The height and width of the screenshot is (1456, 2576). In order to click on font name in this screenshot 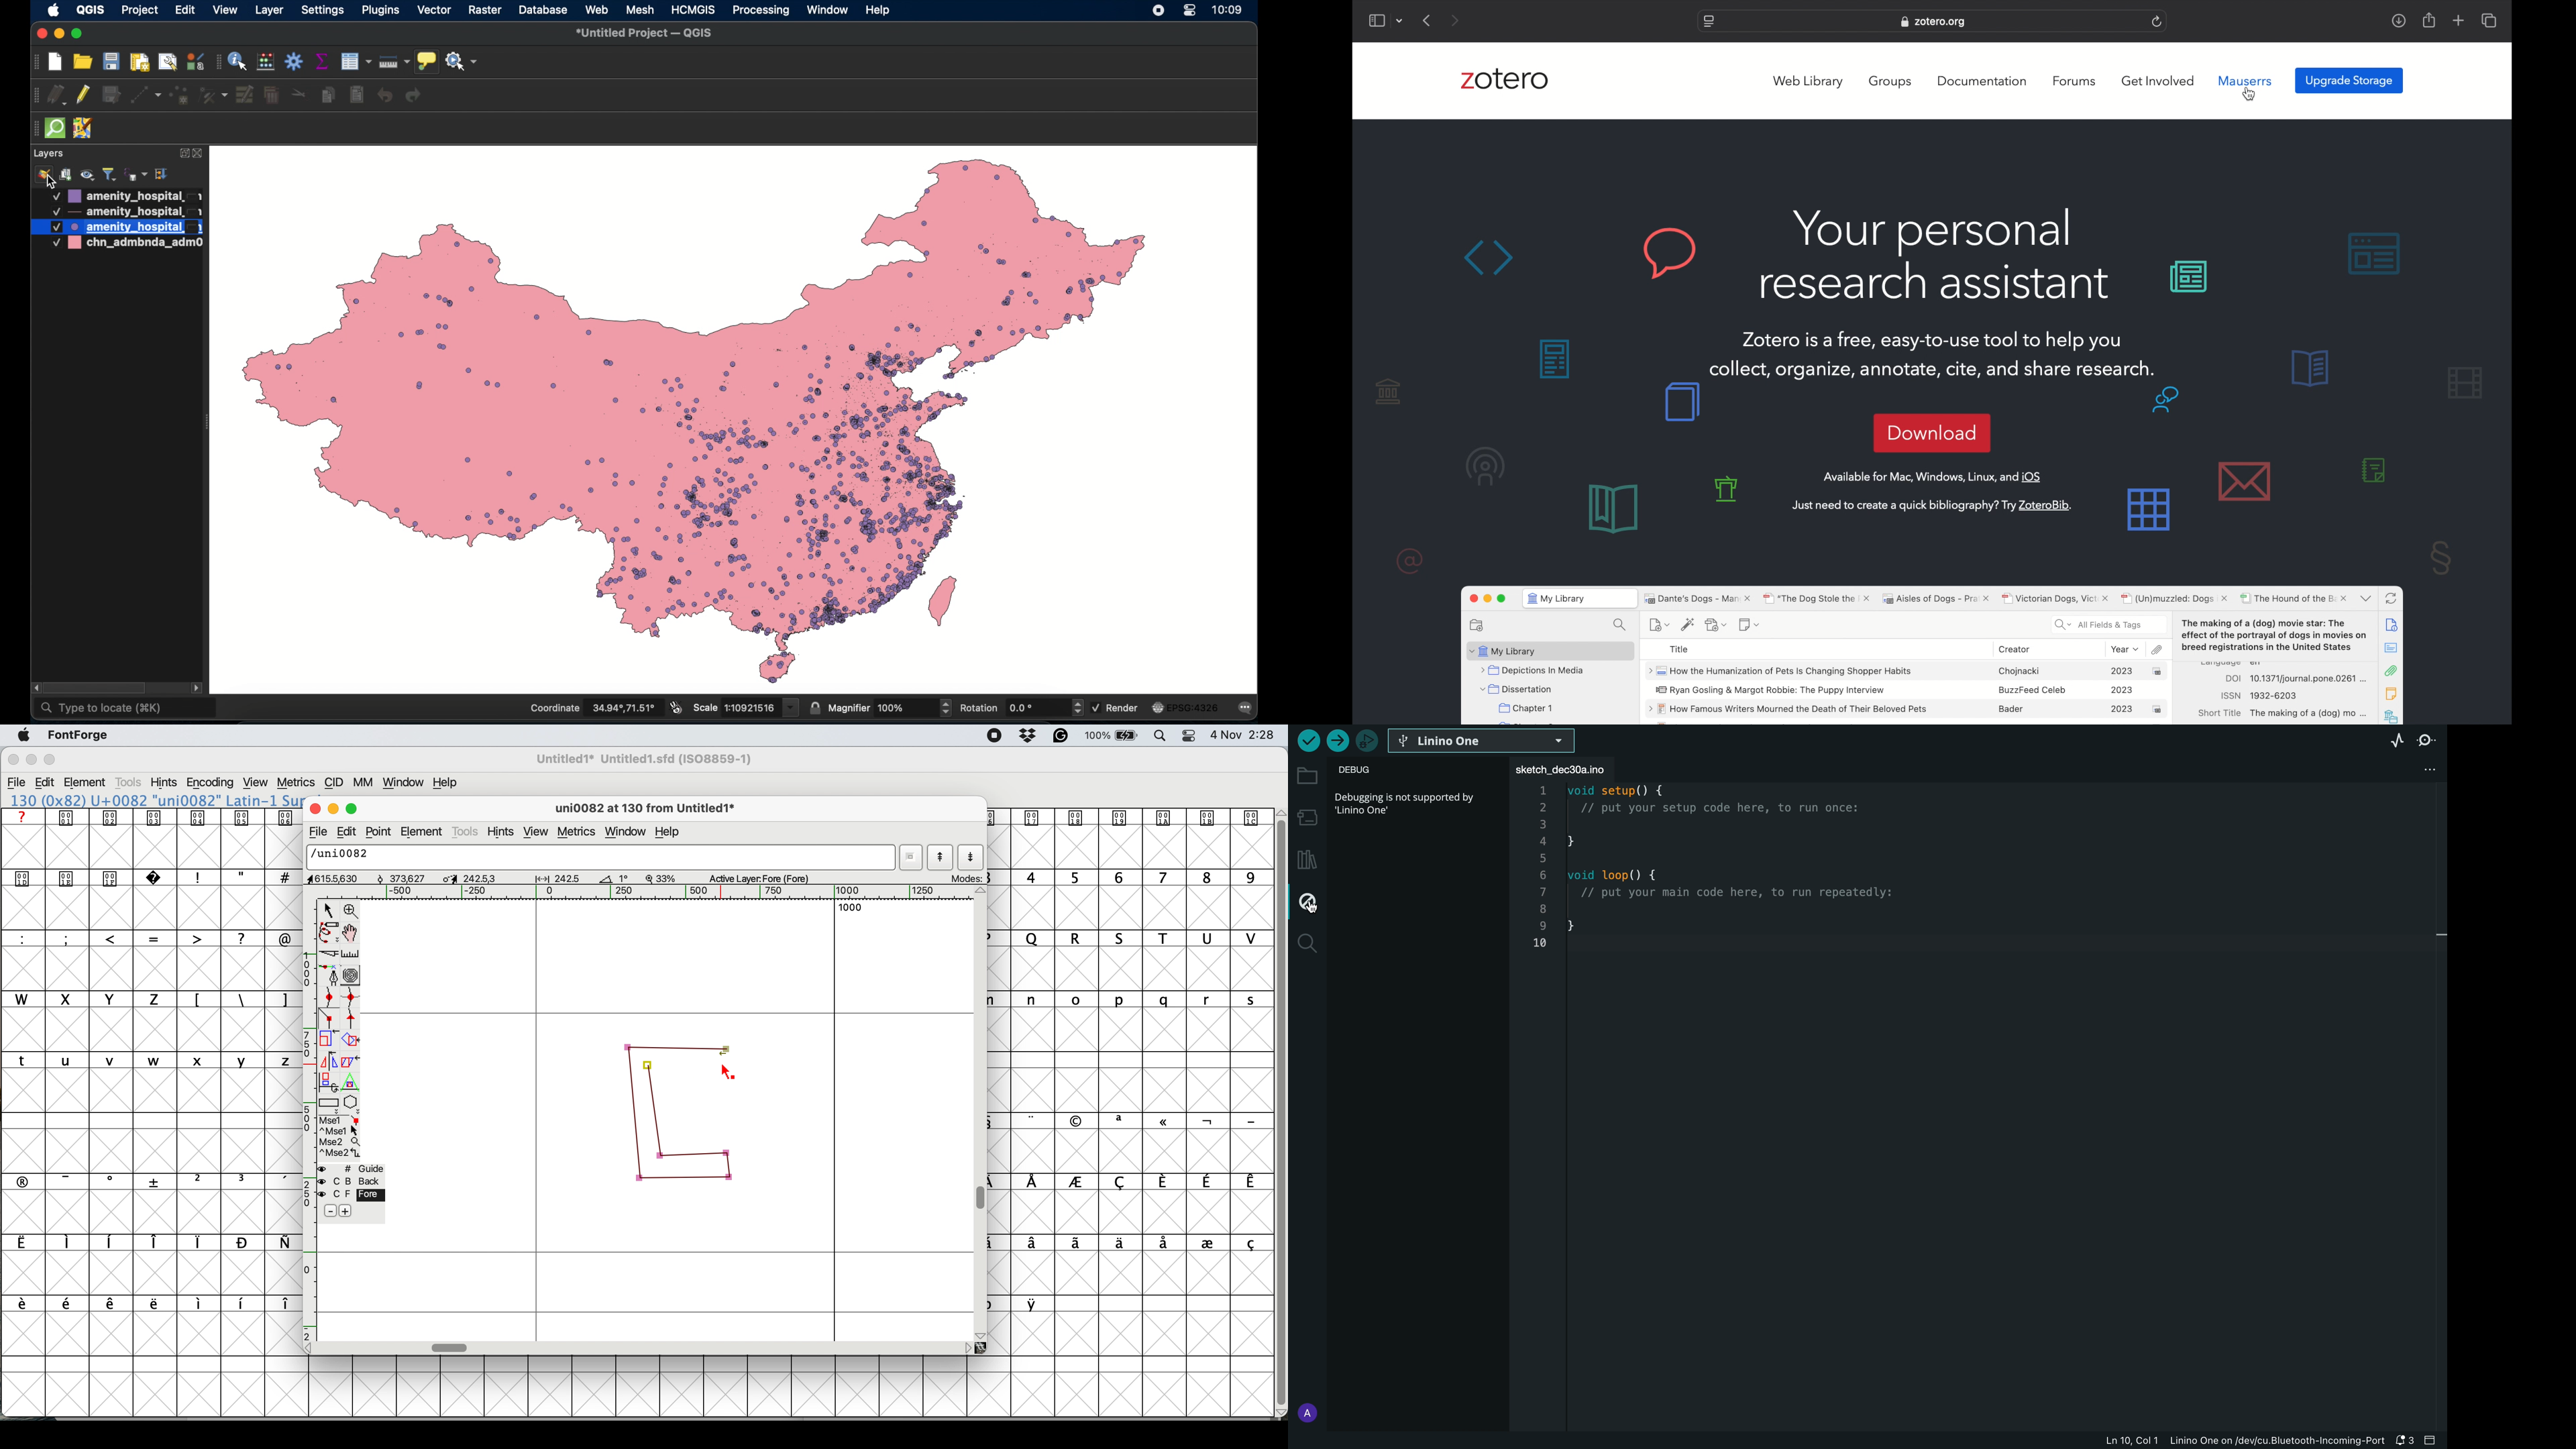, I will do `click(153, 801)`.